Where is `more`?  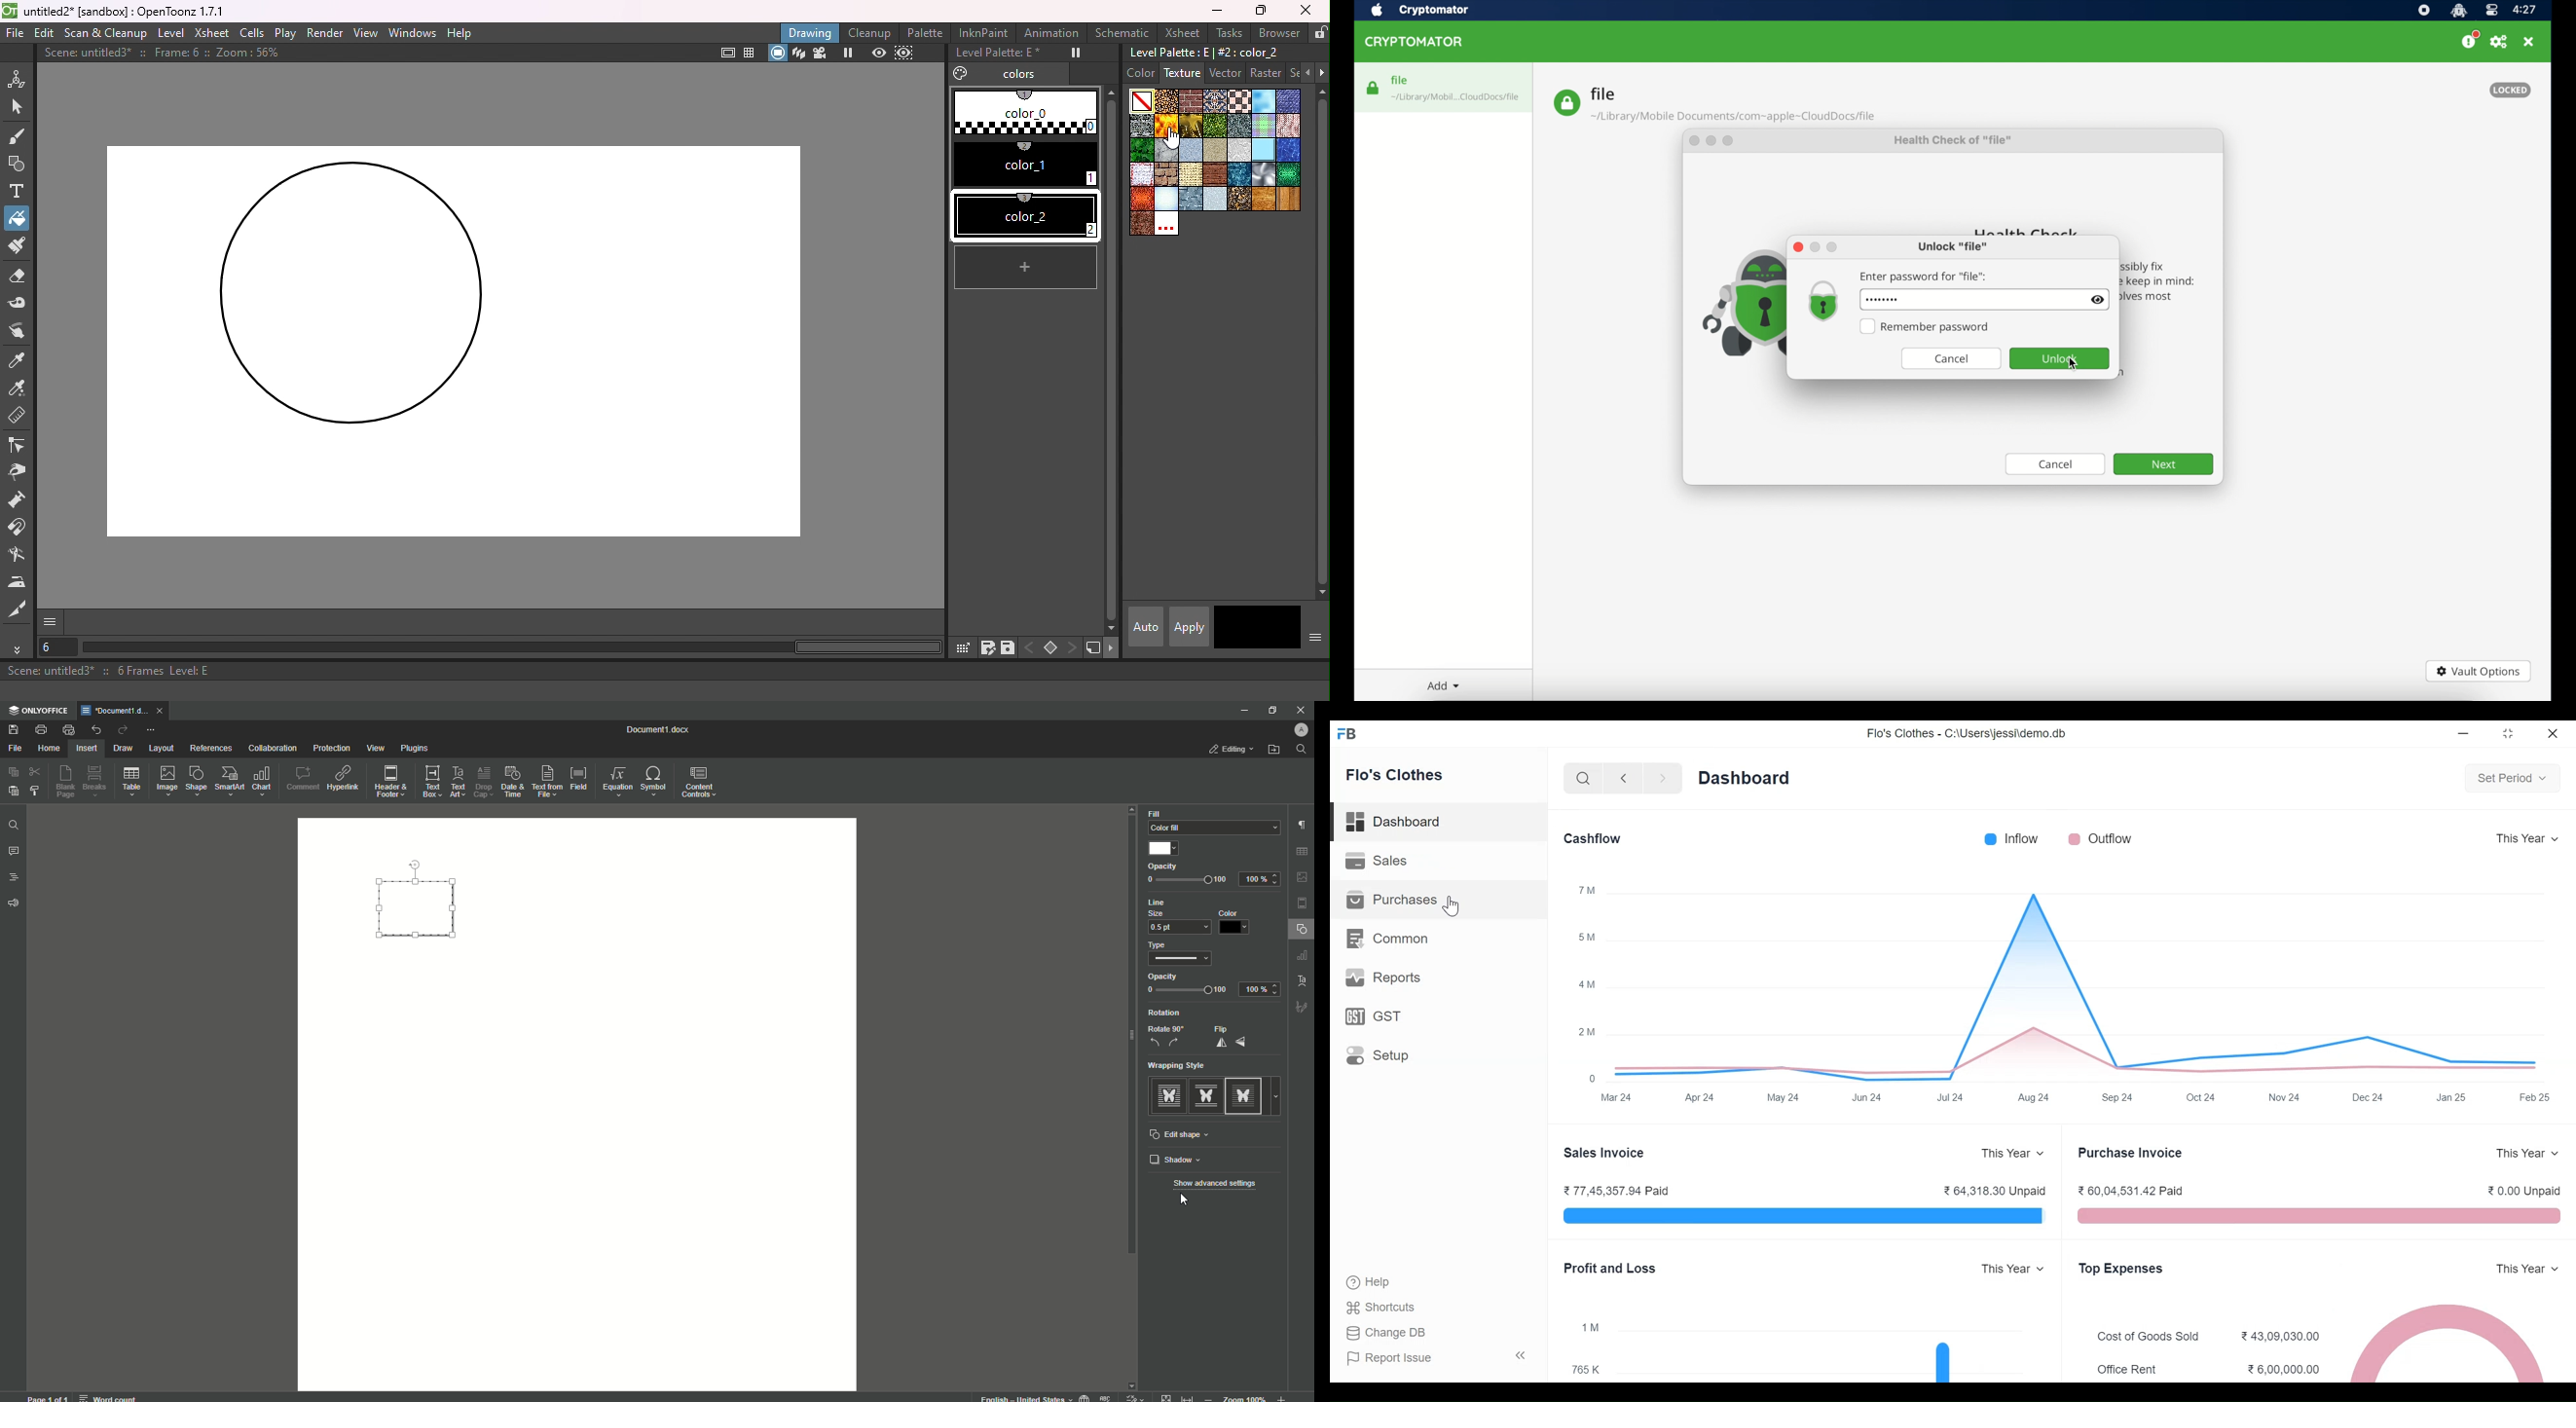
more is located at coordinates (1279, 1096).